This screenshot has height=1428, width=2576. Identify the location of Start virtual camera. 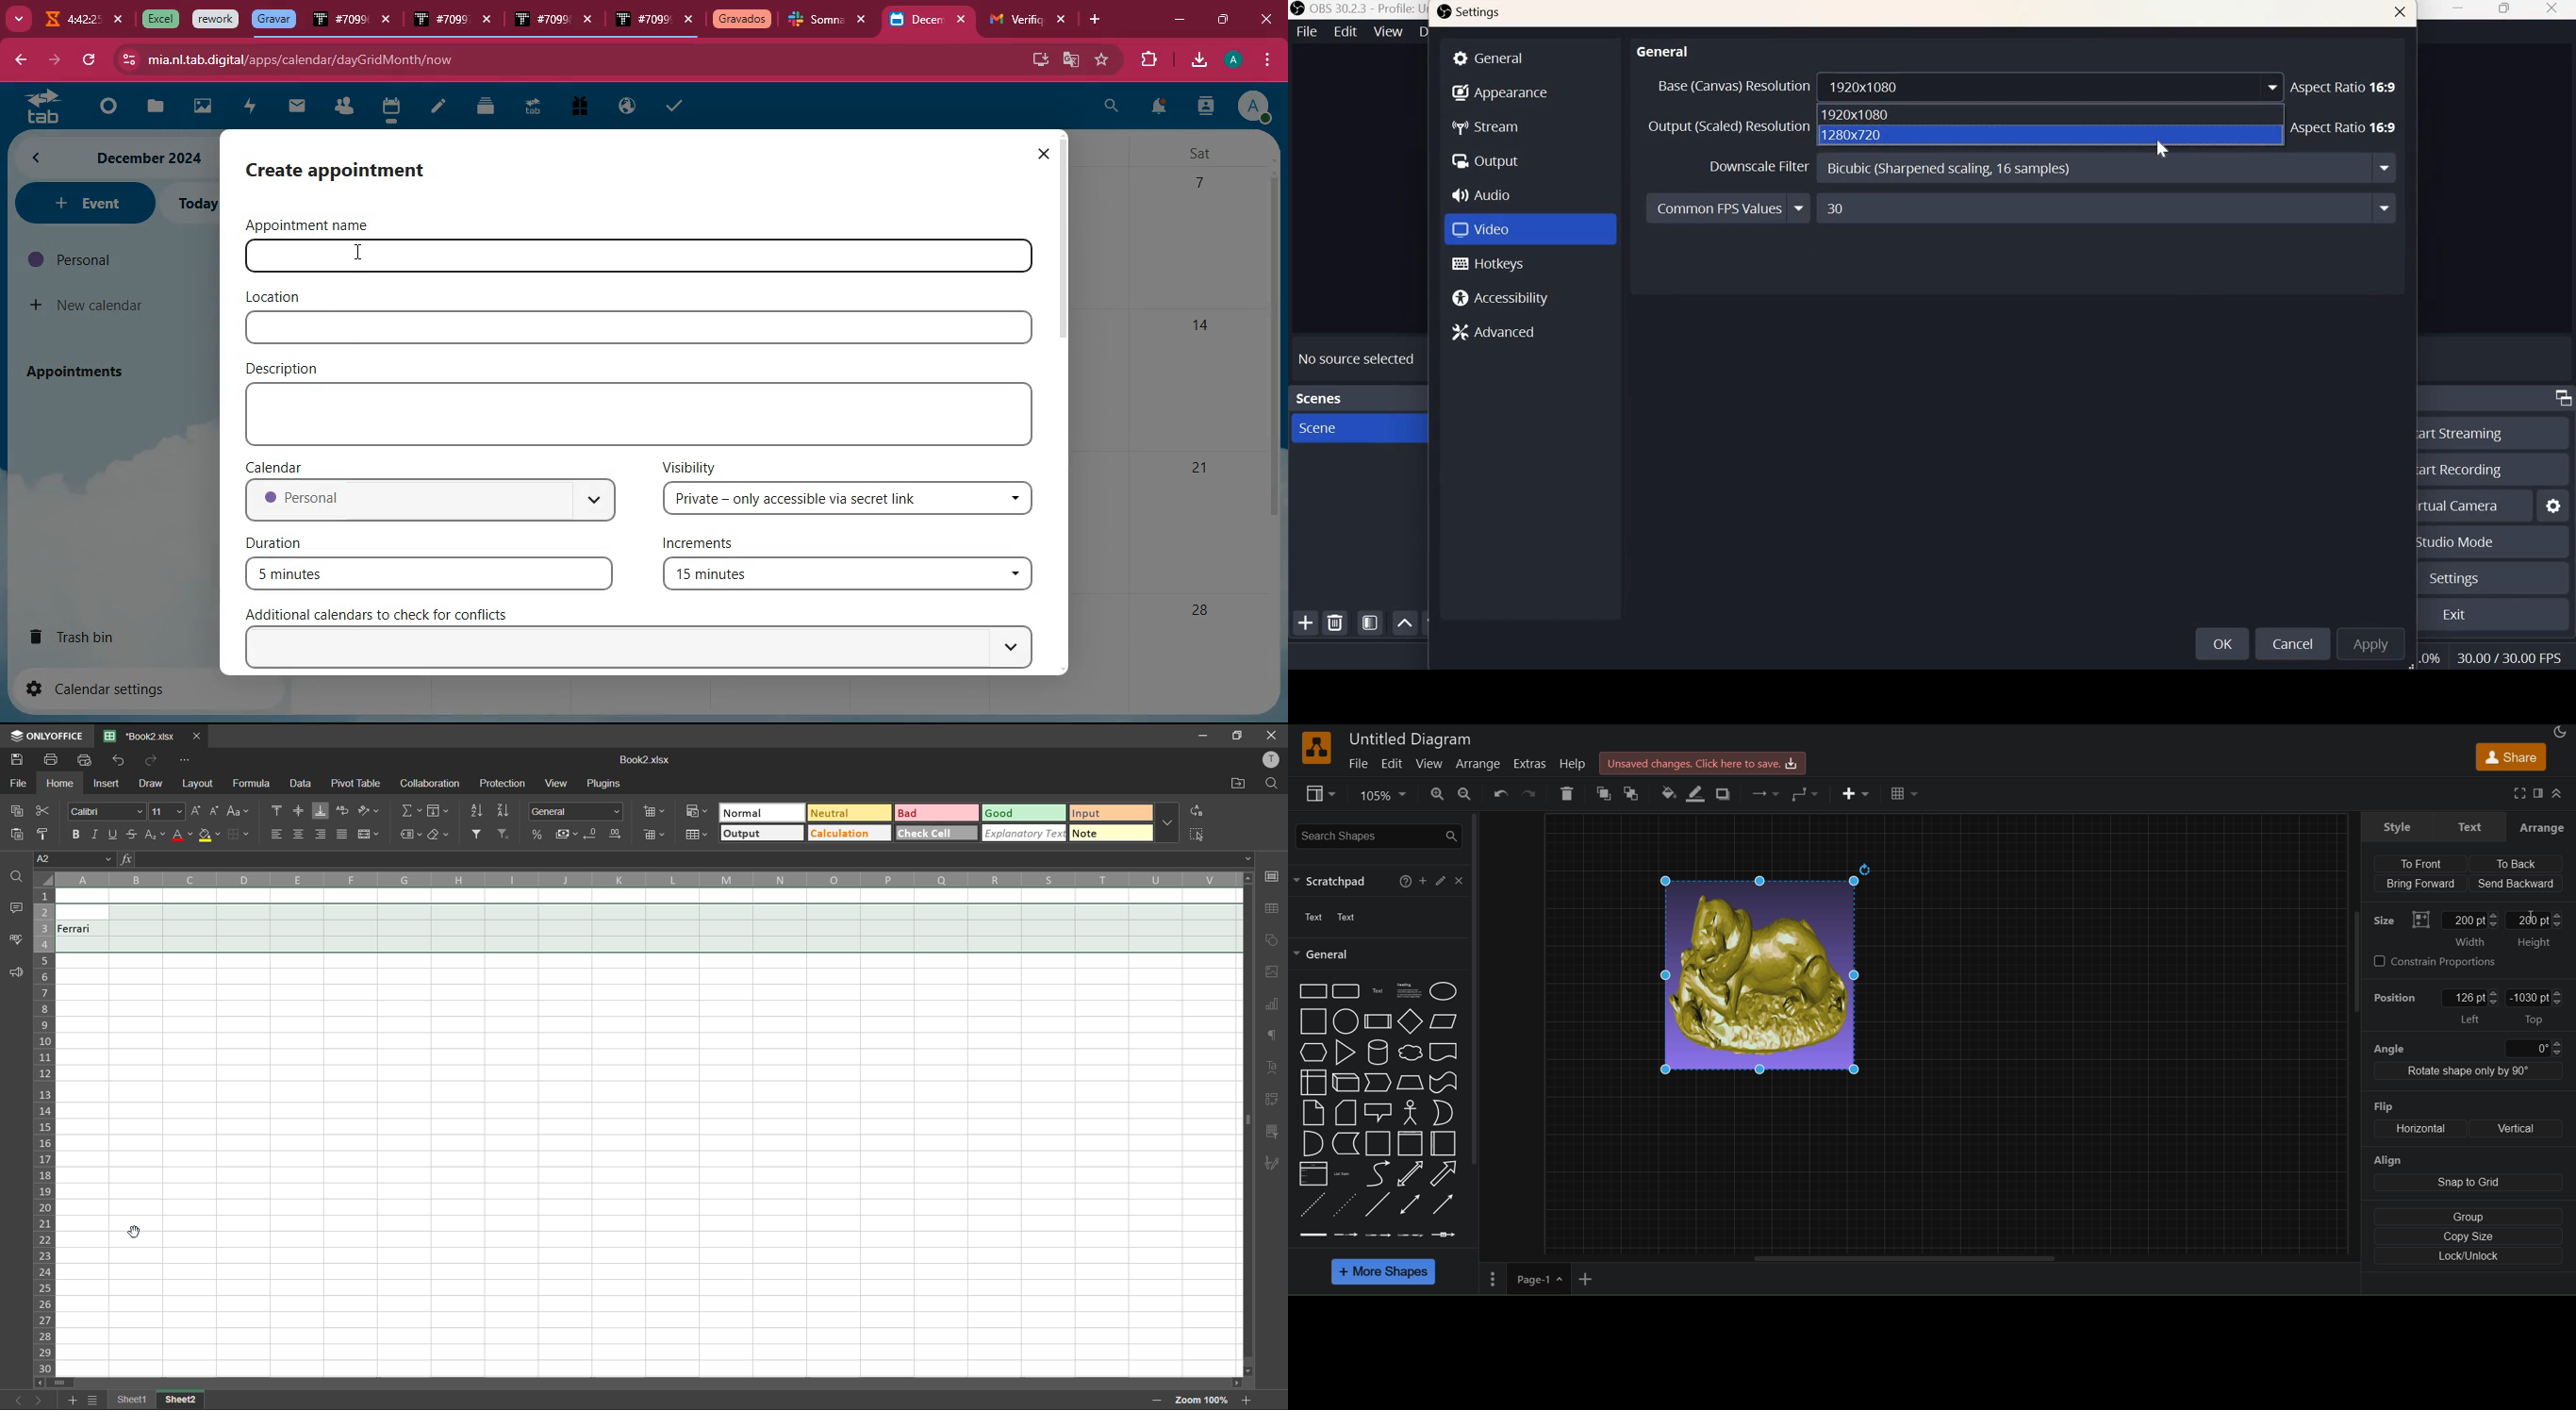
(2463, 504).